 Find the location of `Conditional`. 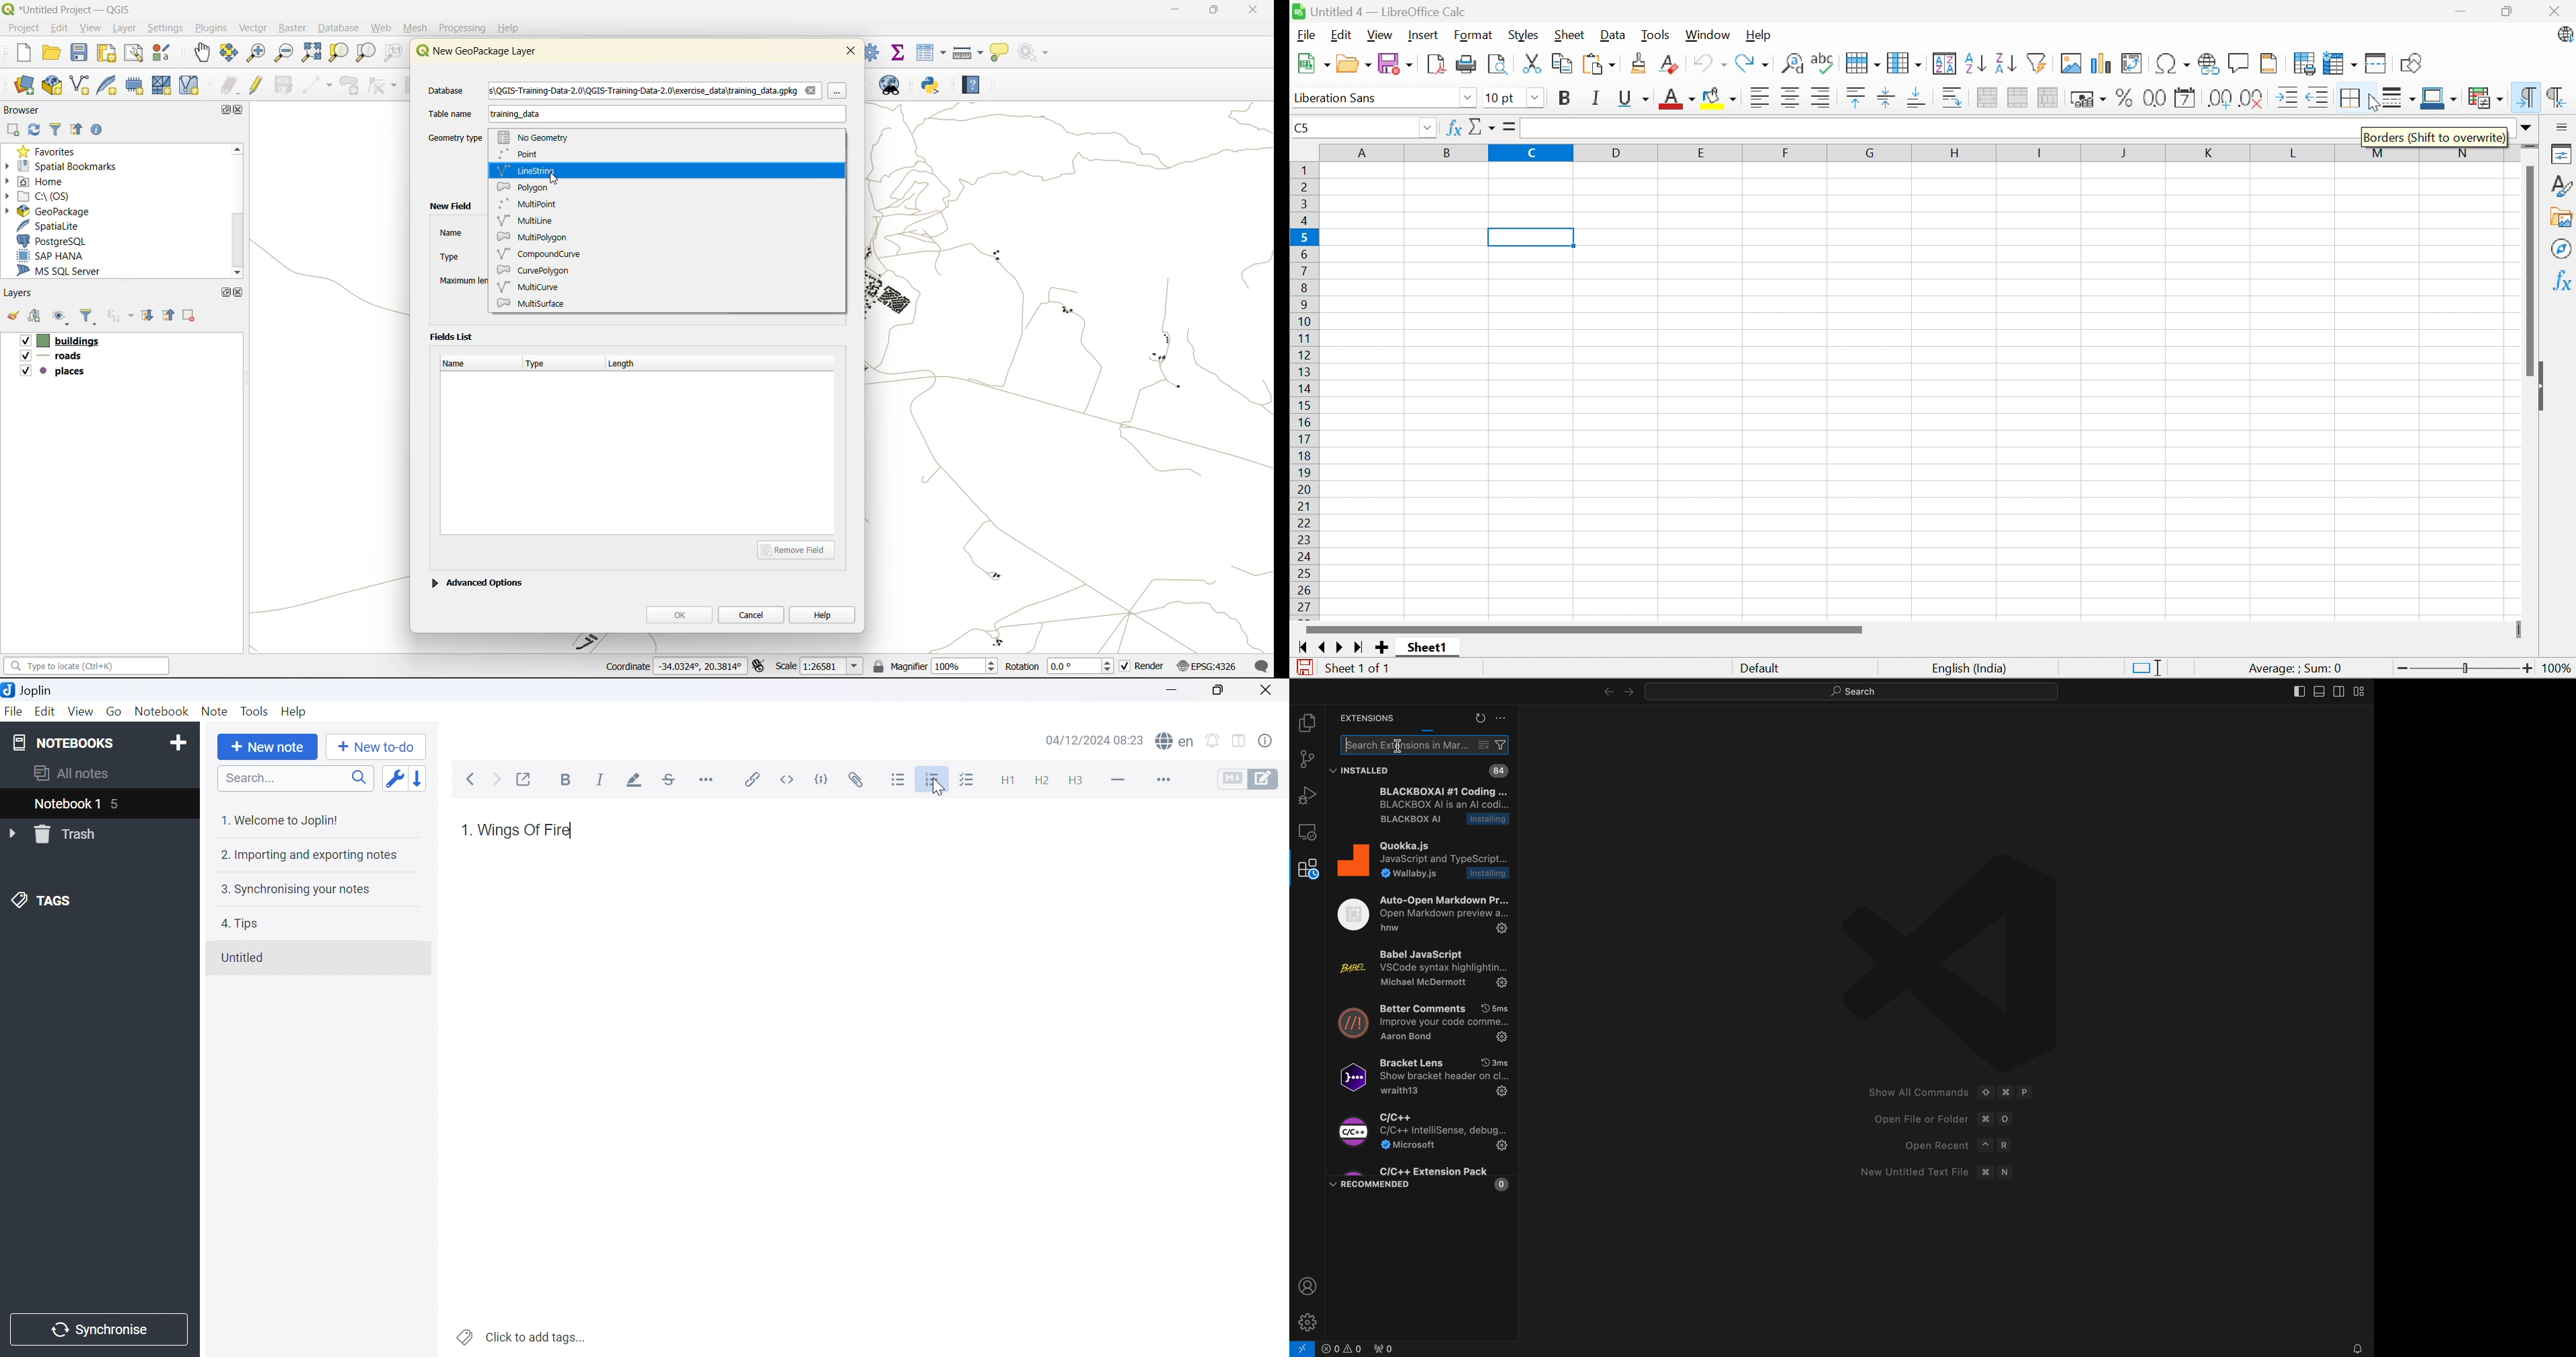

Conditional is located at coordinates (2487, 98).